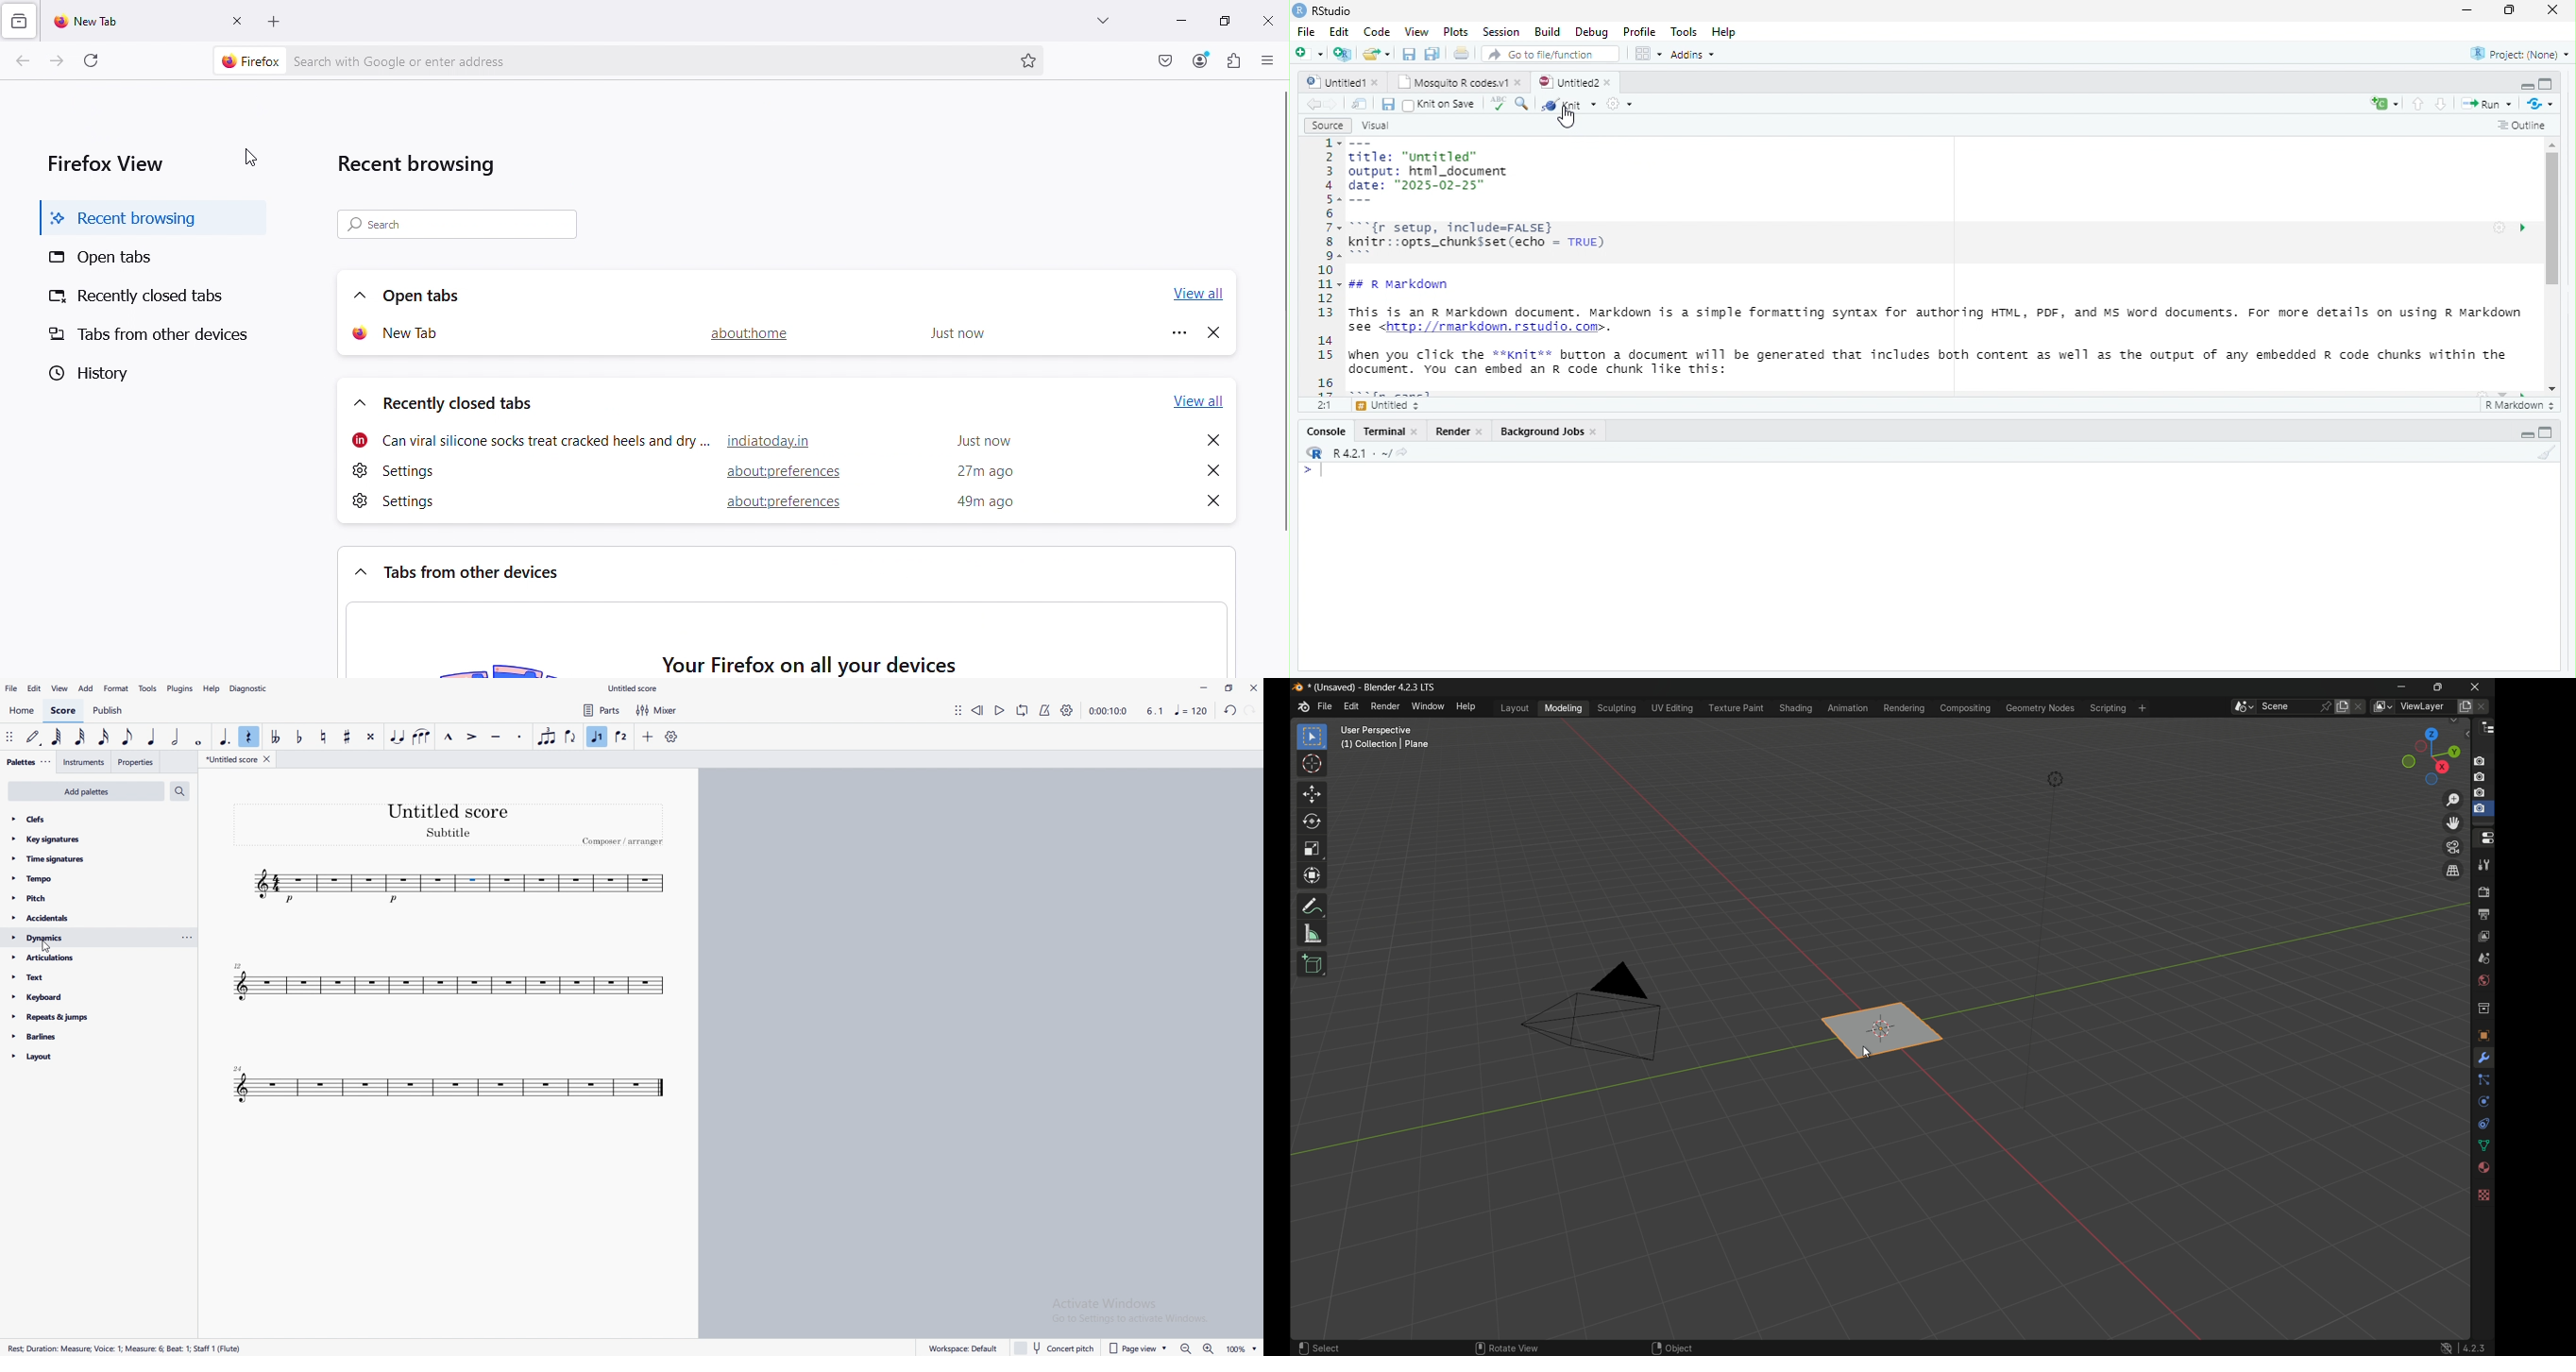 This screenshot has width=2576, height=1372. I want to click on ---title: "untitled"output: html_documentdate: "2025-02-25"---, so click(1428, 172).